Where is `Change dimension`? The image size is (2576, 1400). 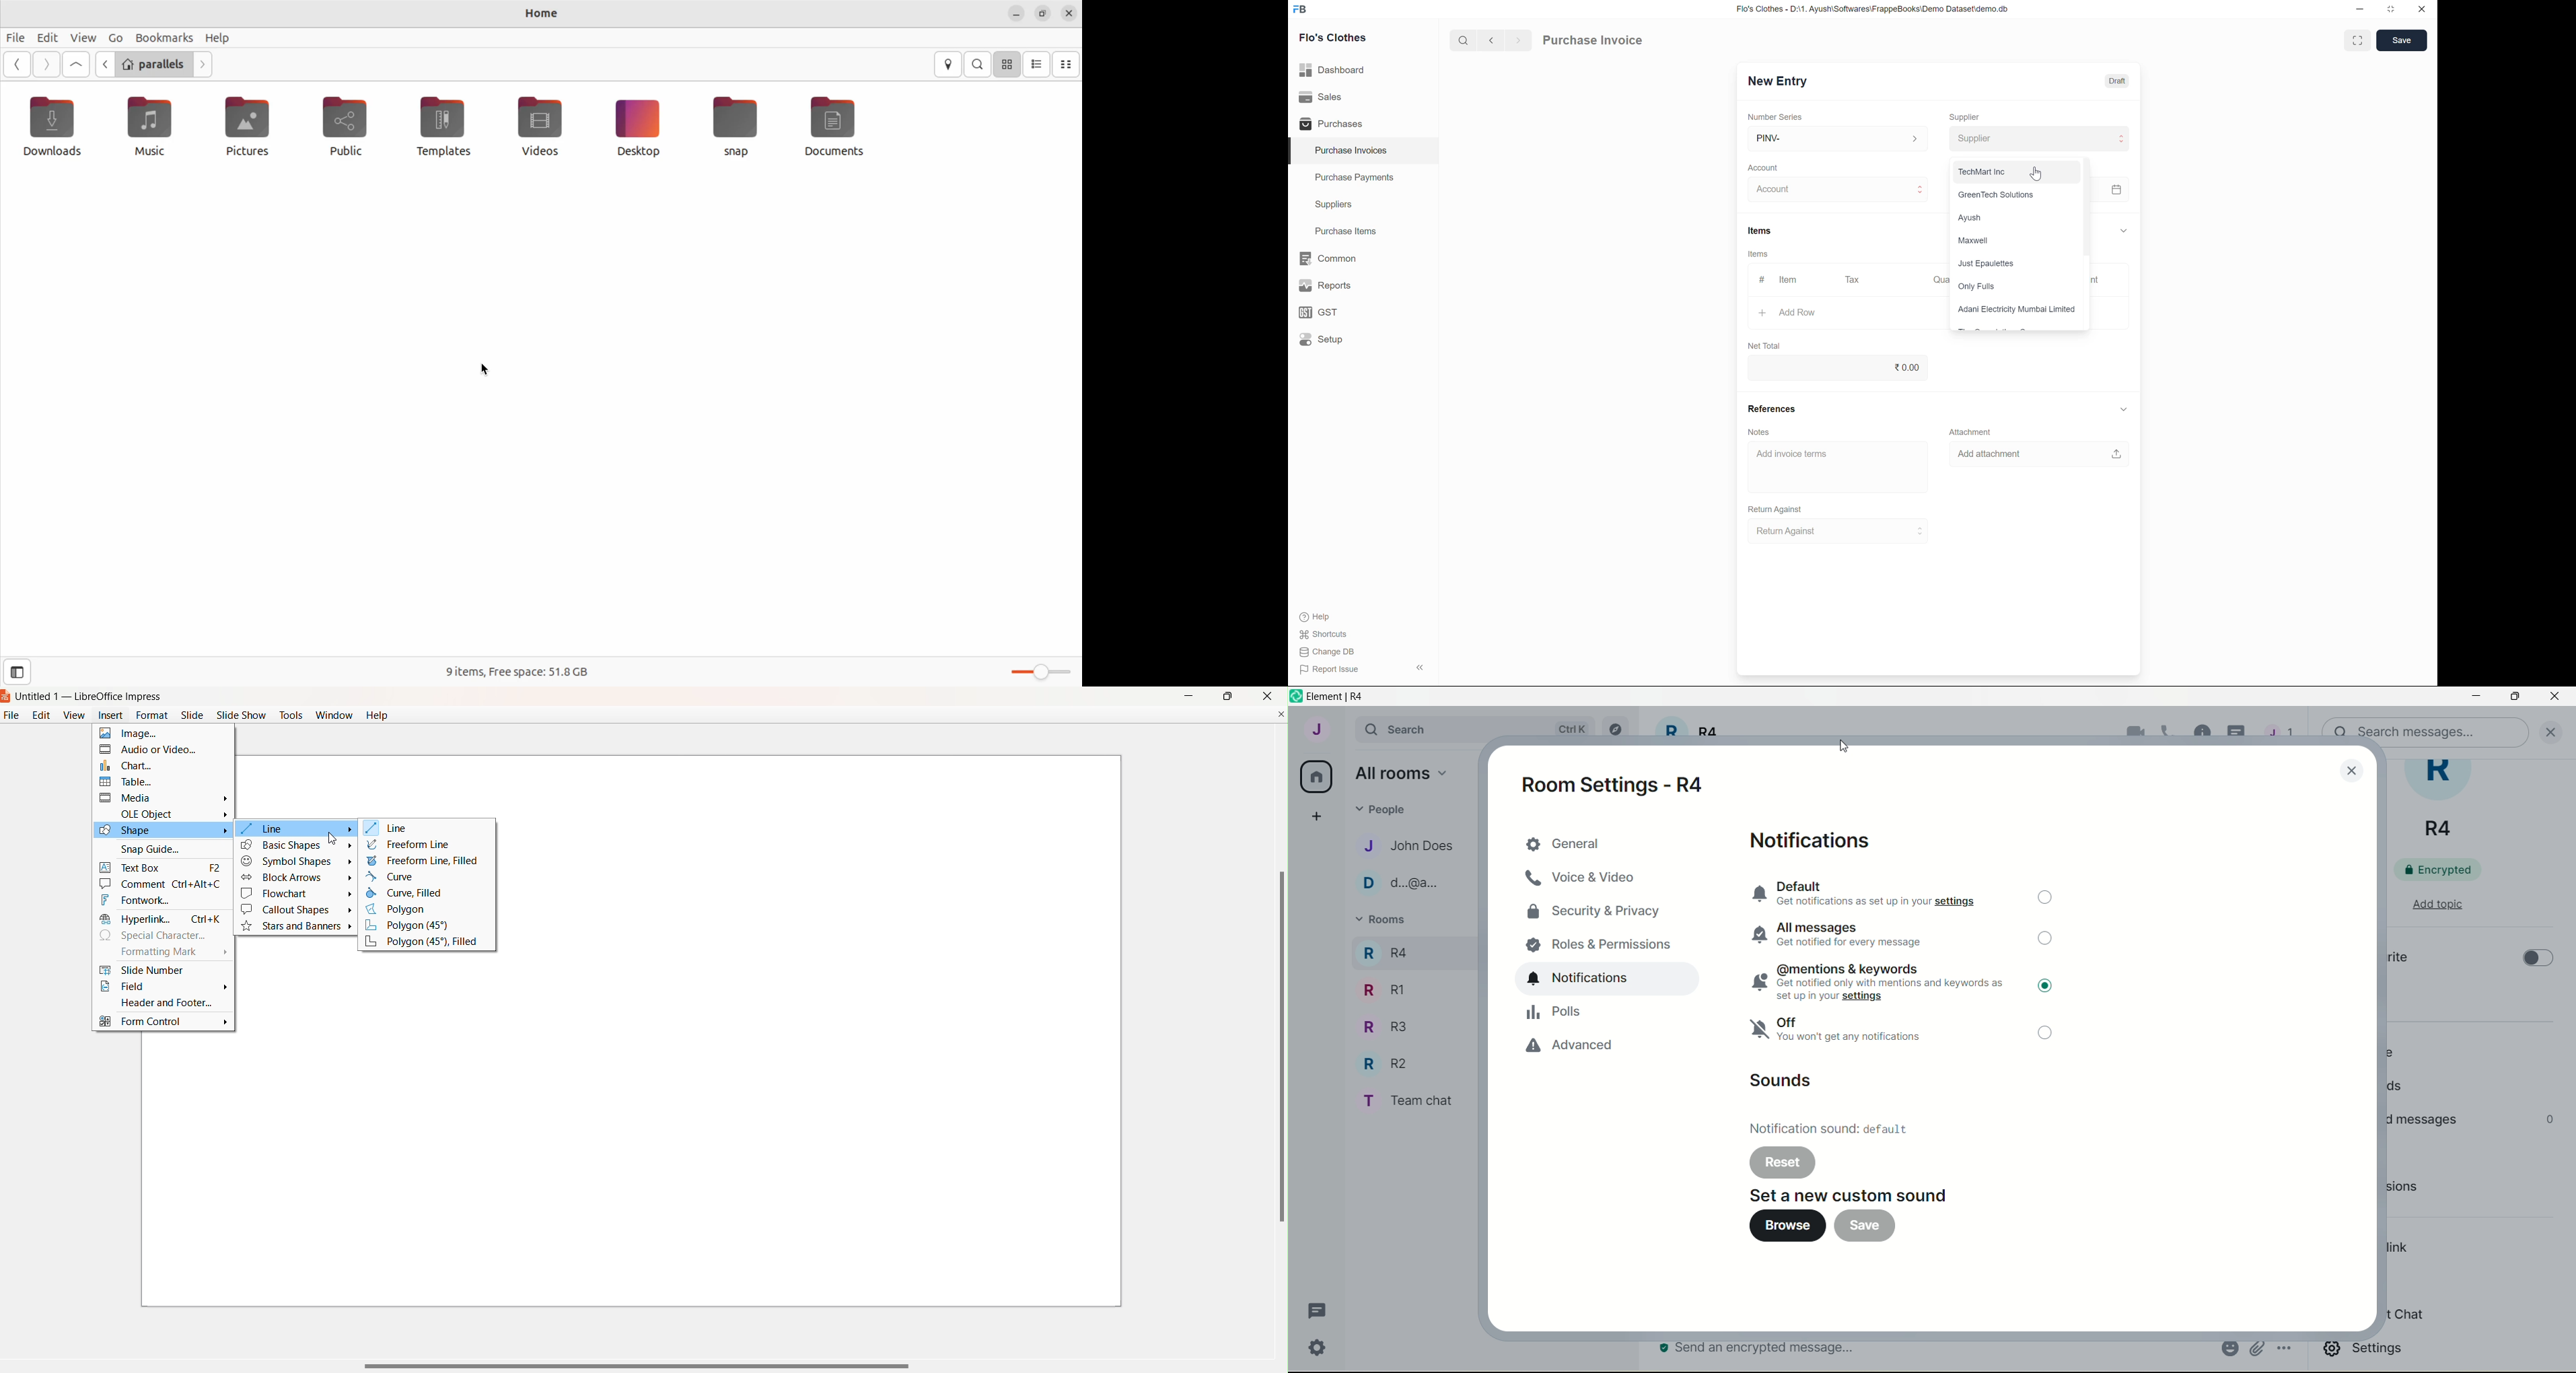 Change dimension is located at coordinates (2391, 9).